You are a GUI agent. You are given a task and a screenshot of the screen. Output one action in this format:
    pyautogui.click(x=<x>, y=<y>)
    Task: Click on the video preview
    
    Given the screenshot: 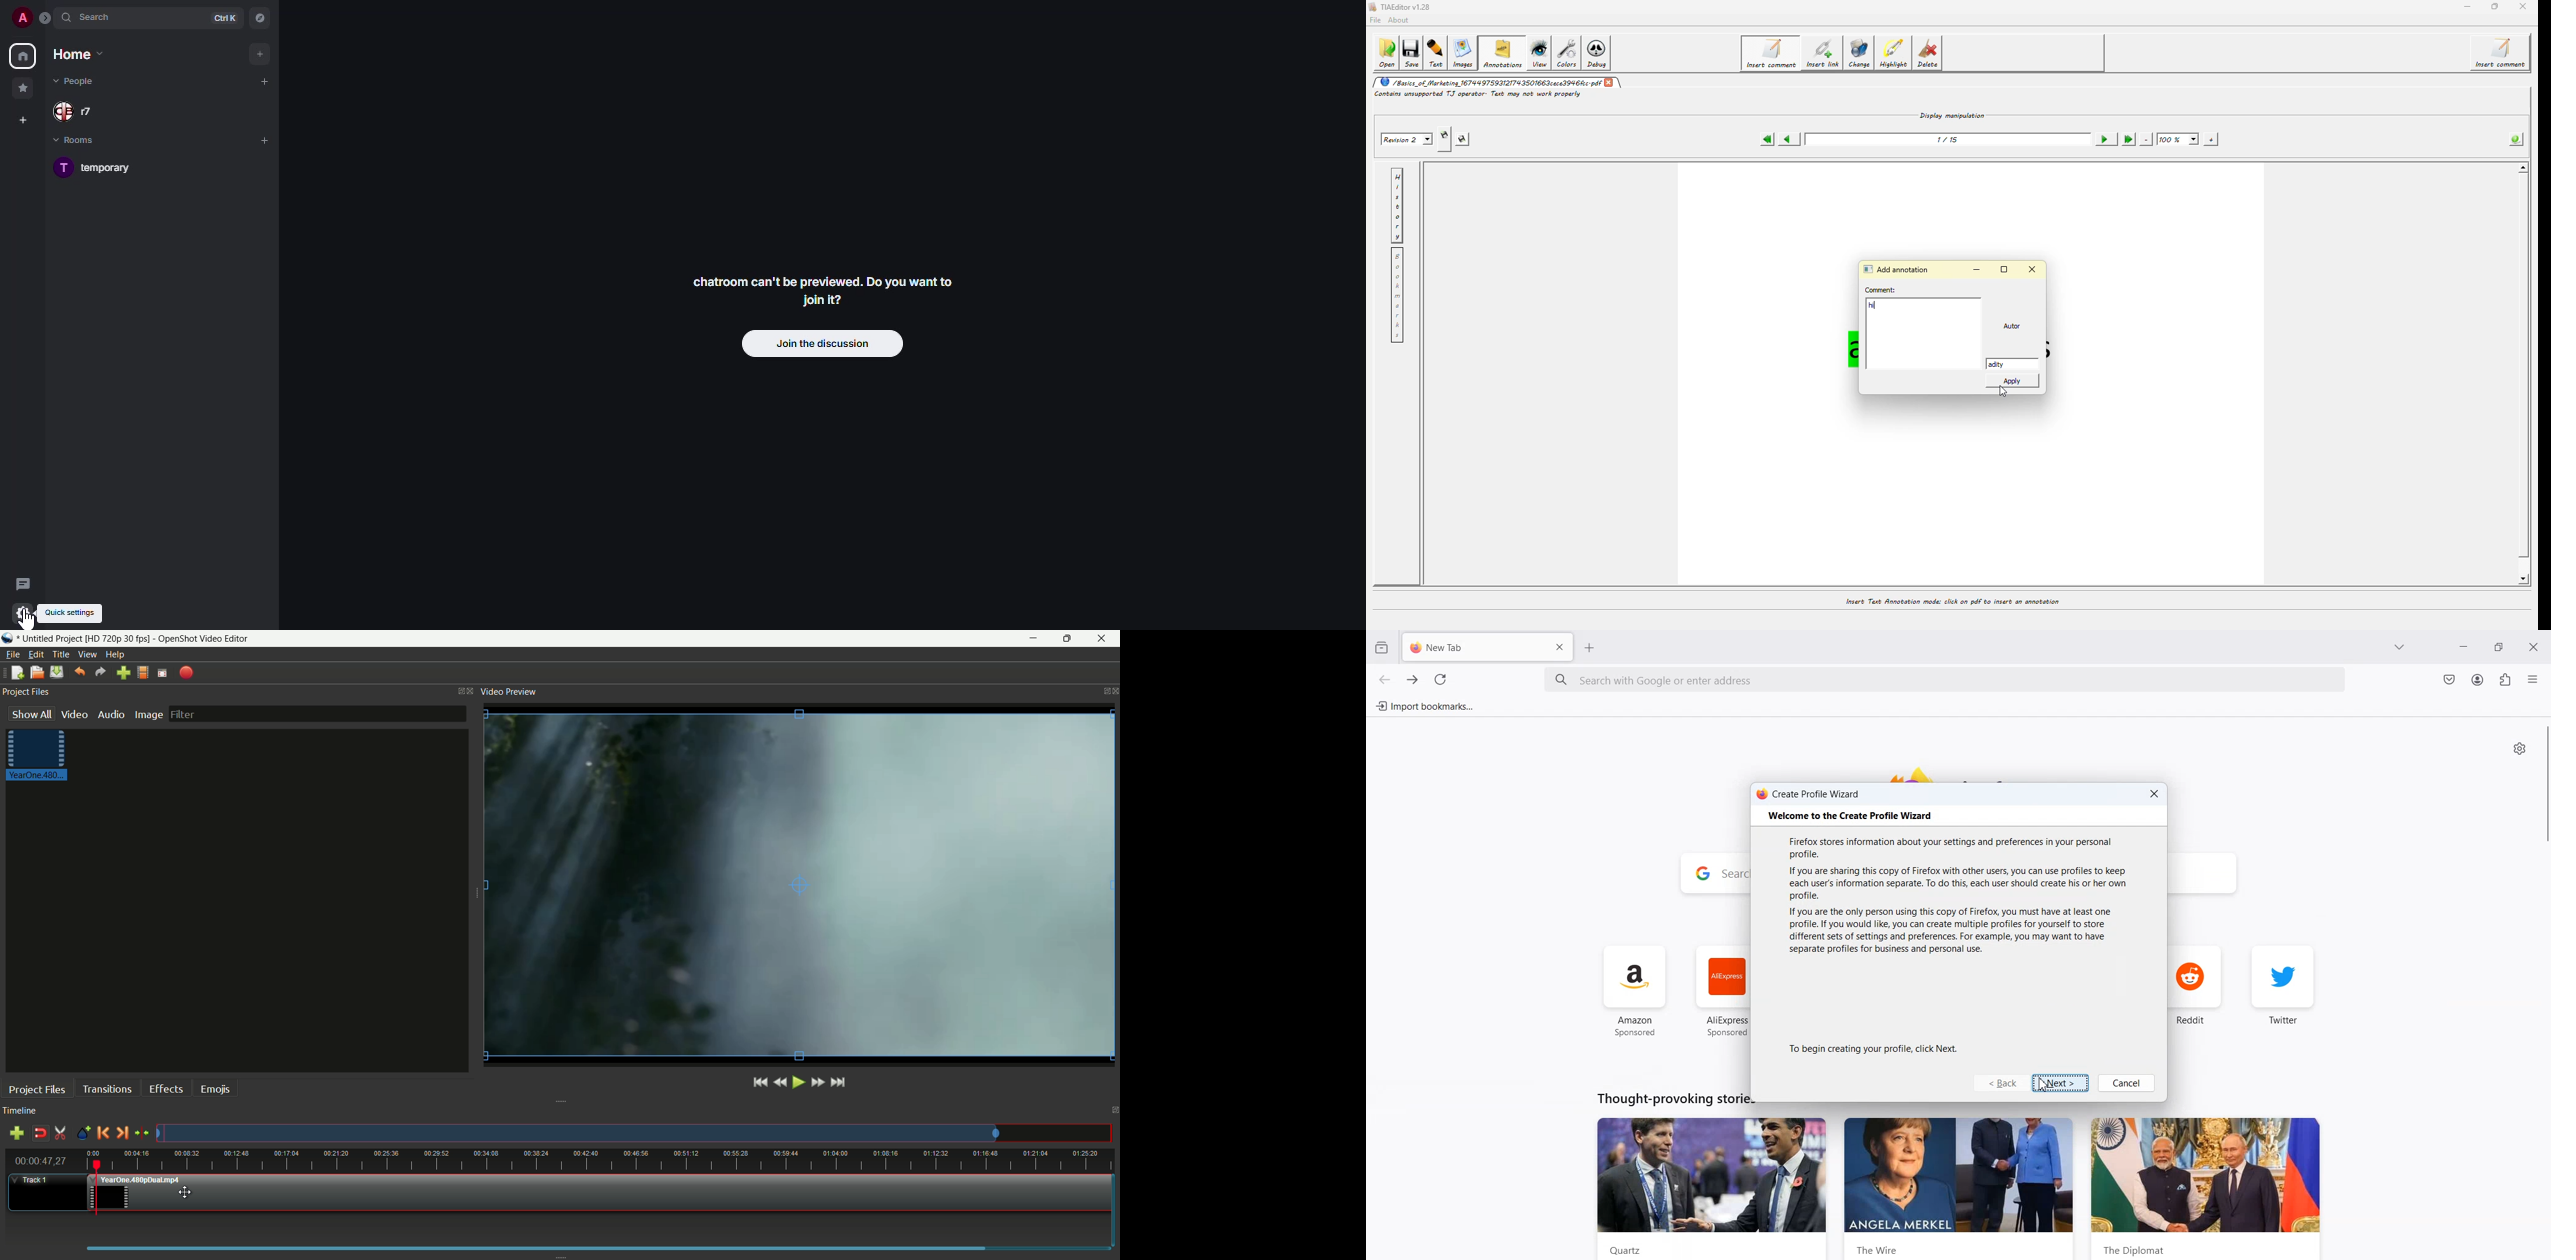 What is the action you would take?
    pyautogui.click(x=510, y=691)
    